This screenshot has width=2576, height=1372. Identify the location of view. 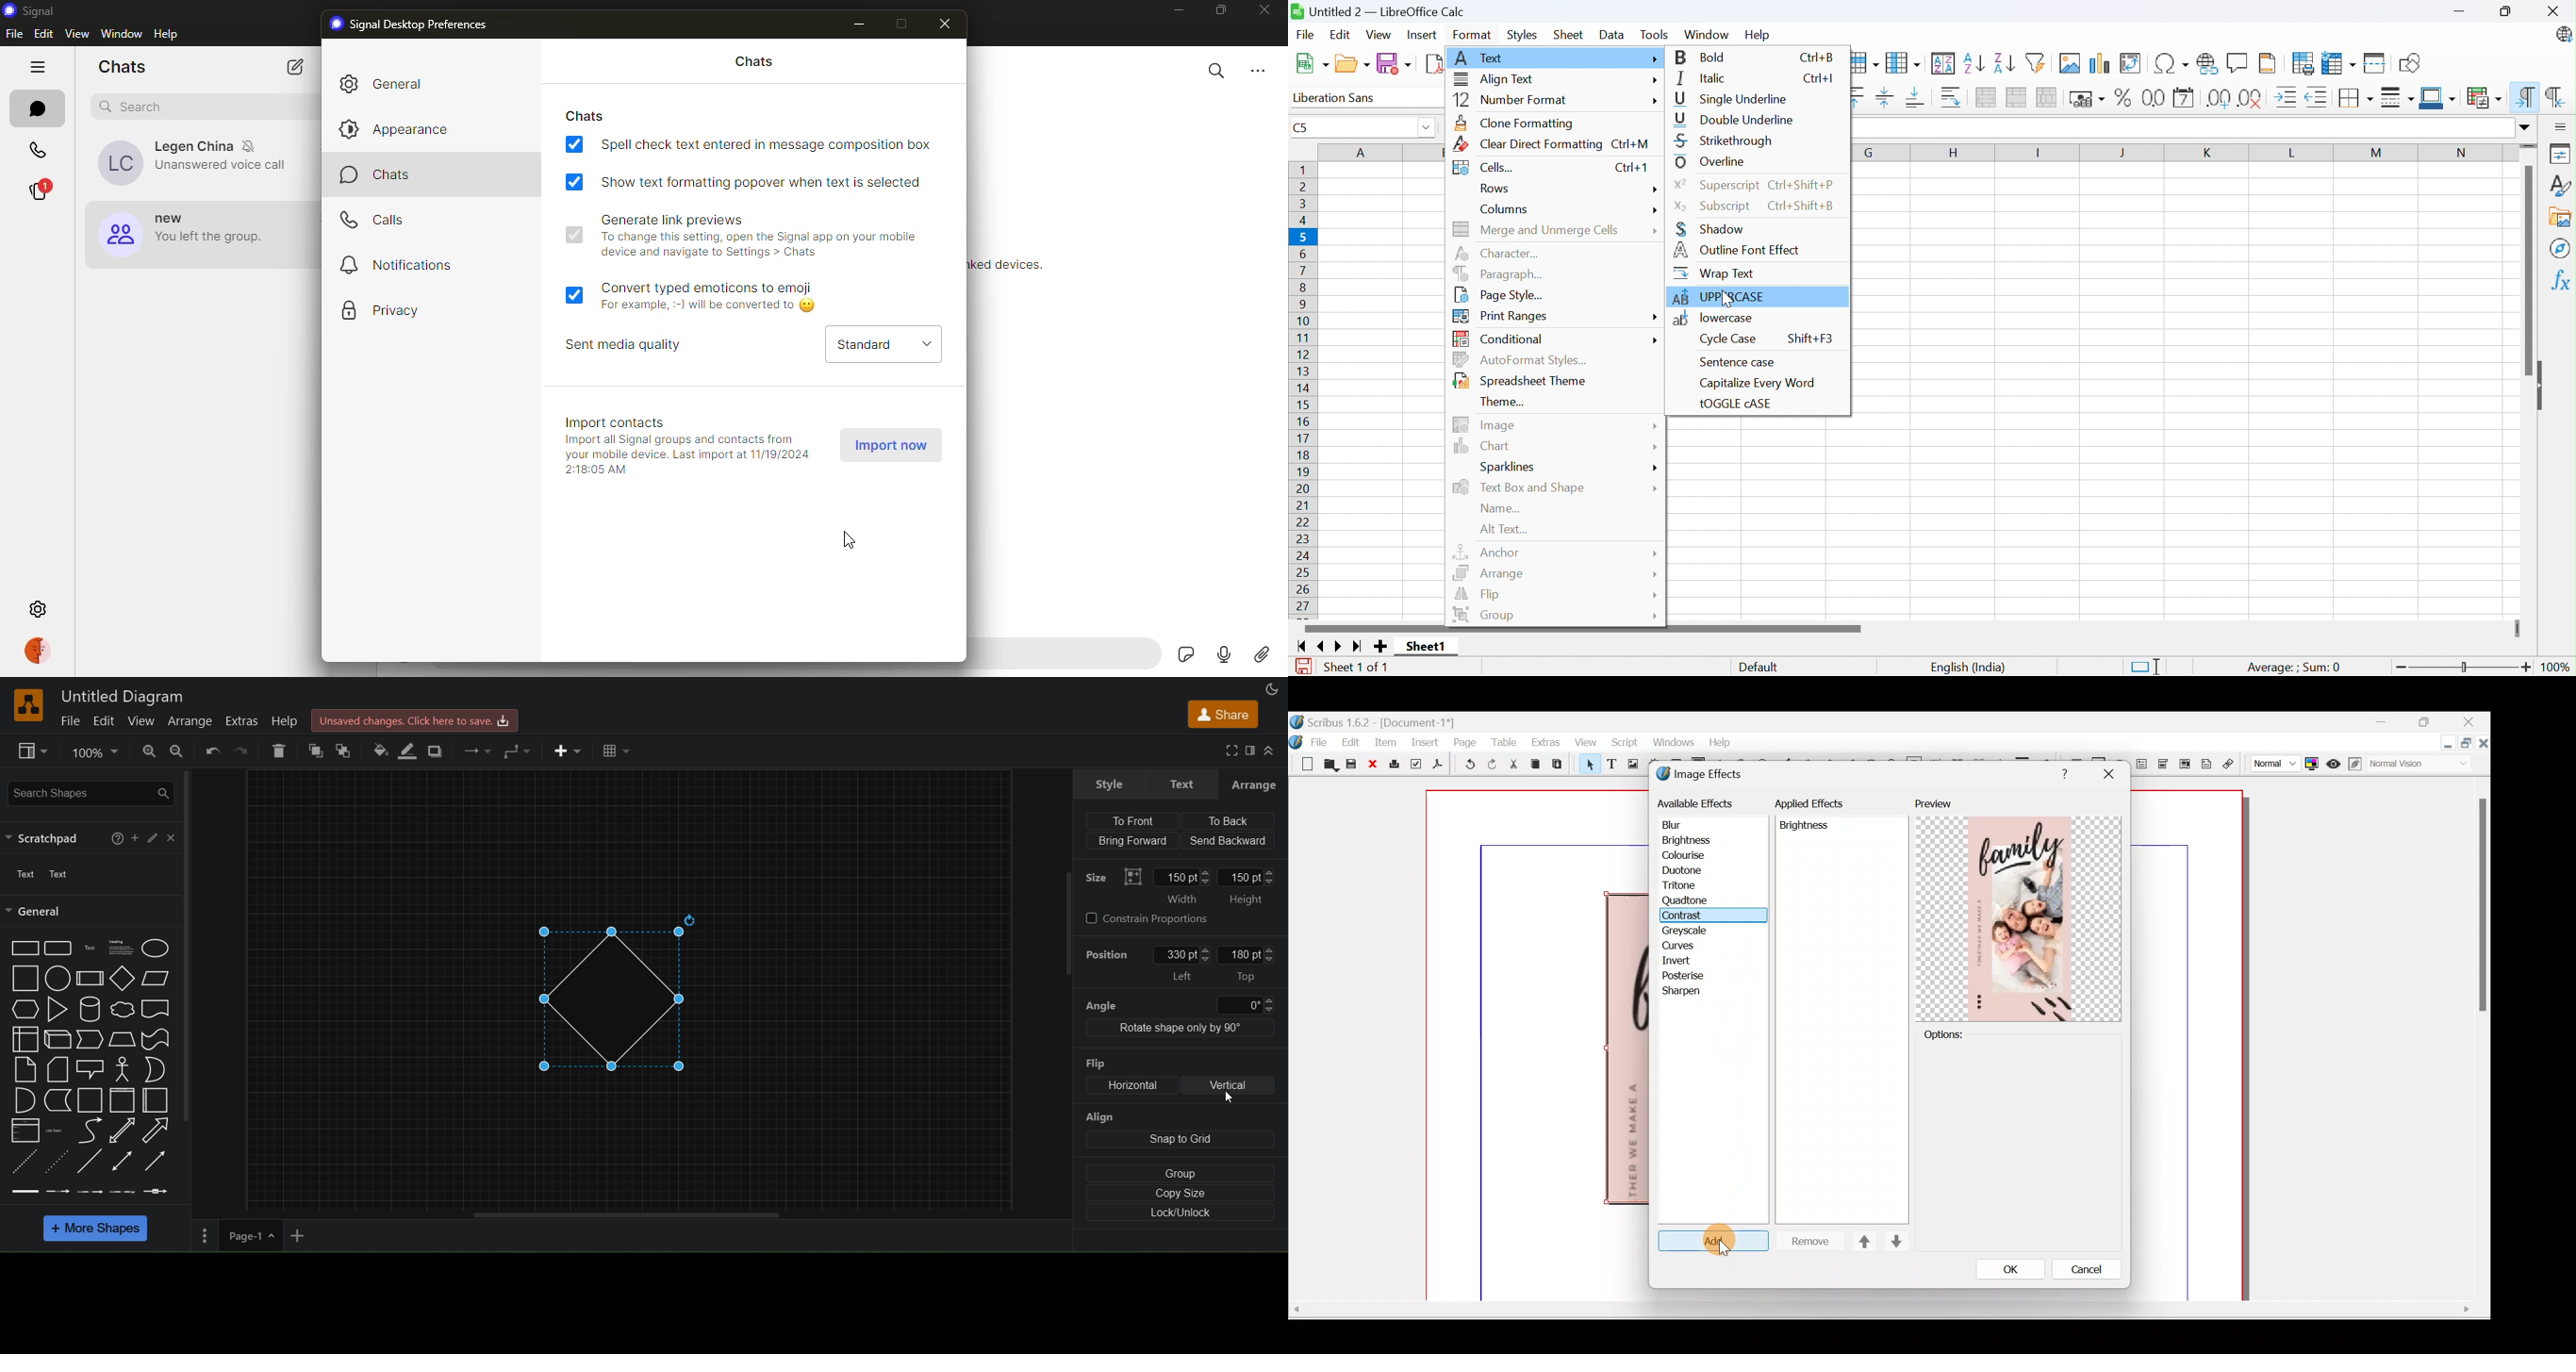
(34, 751).